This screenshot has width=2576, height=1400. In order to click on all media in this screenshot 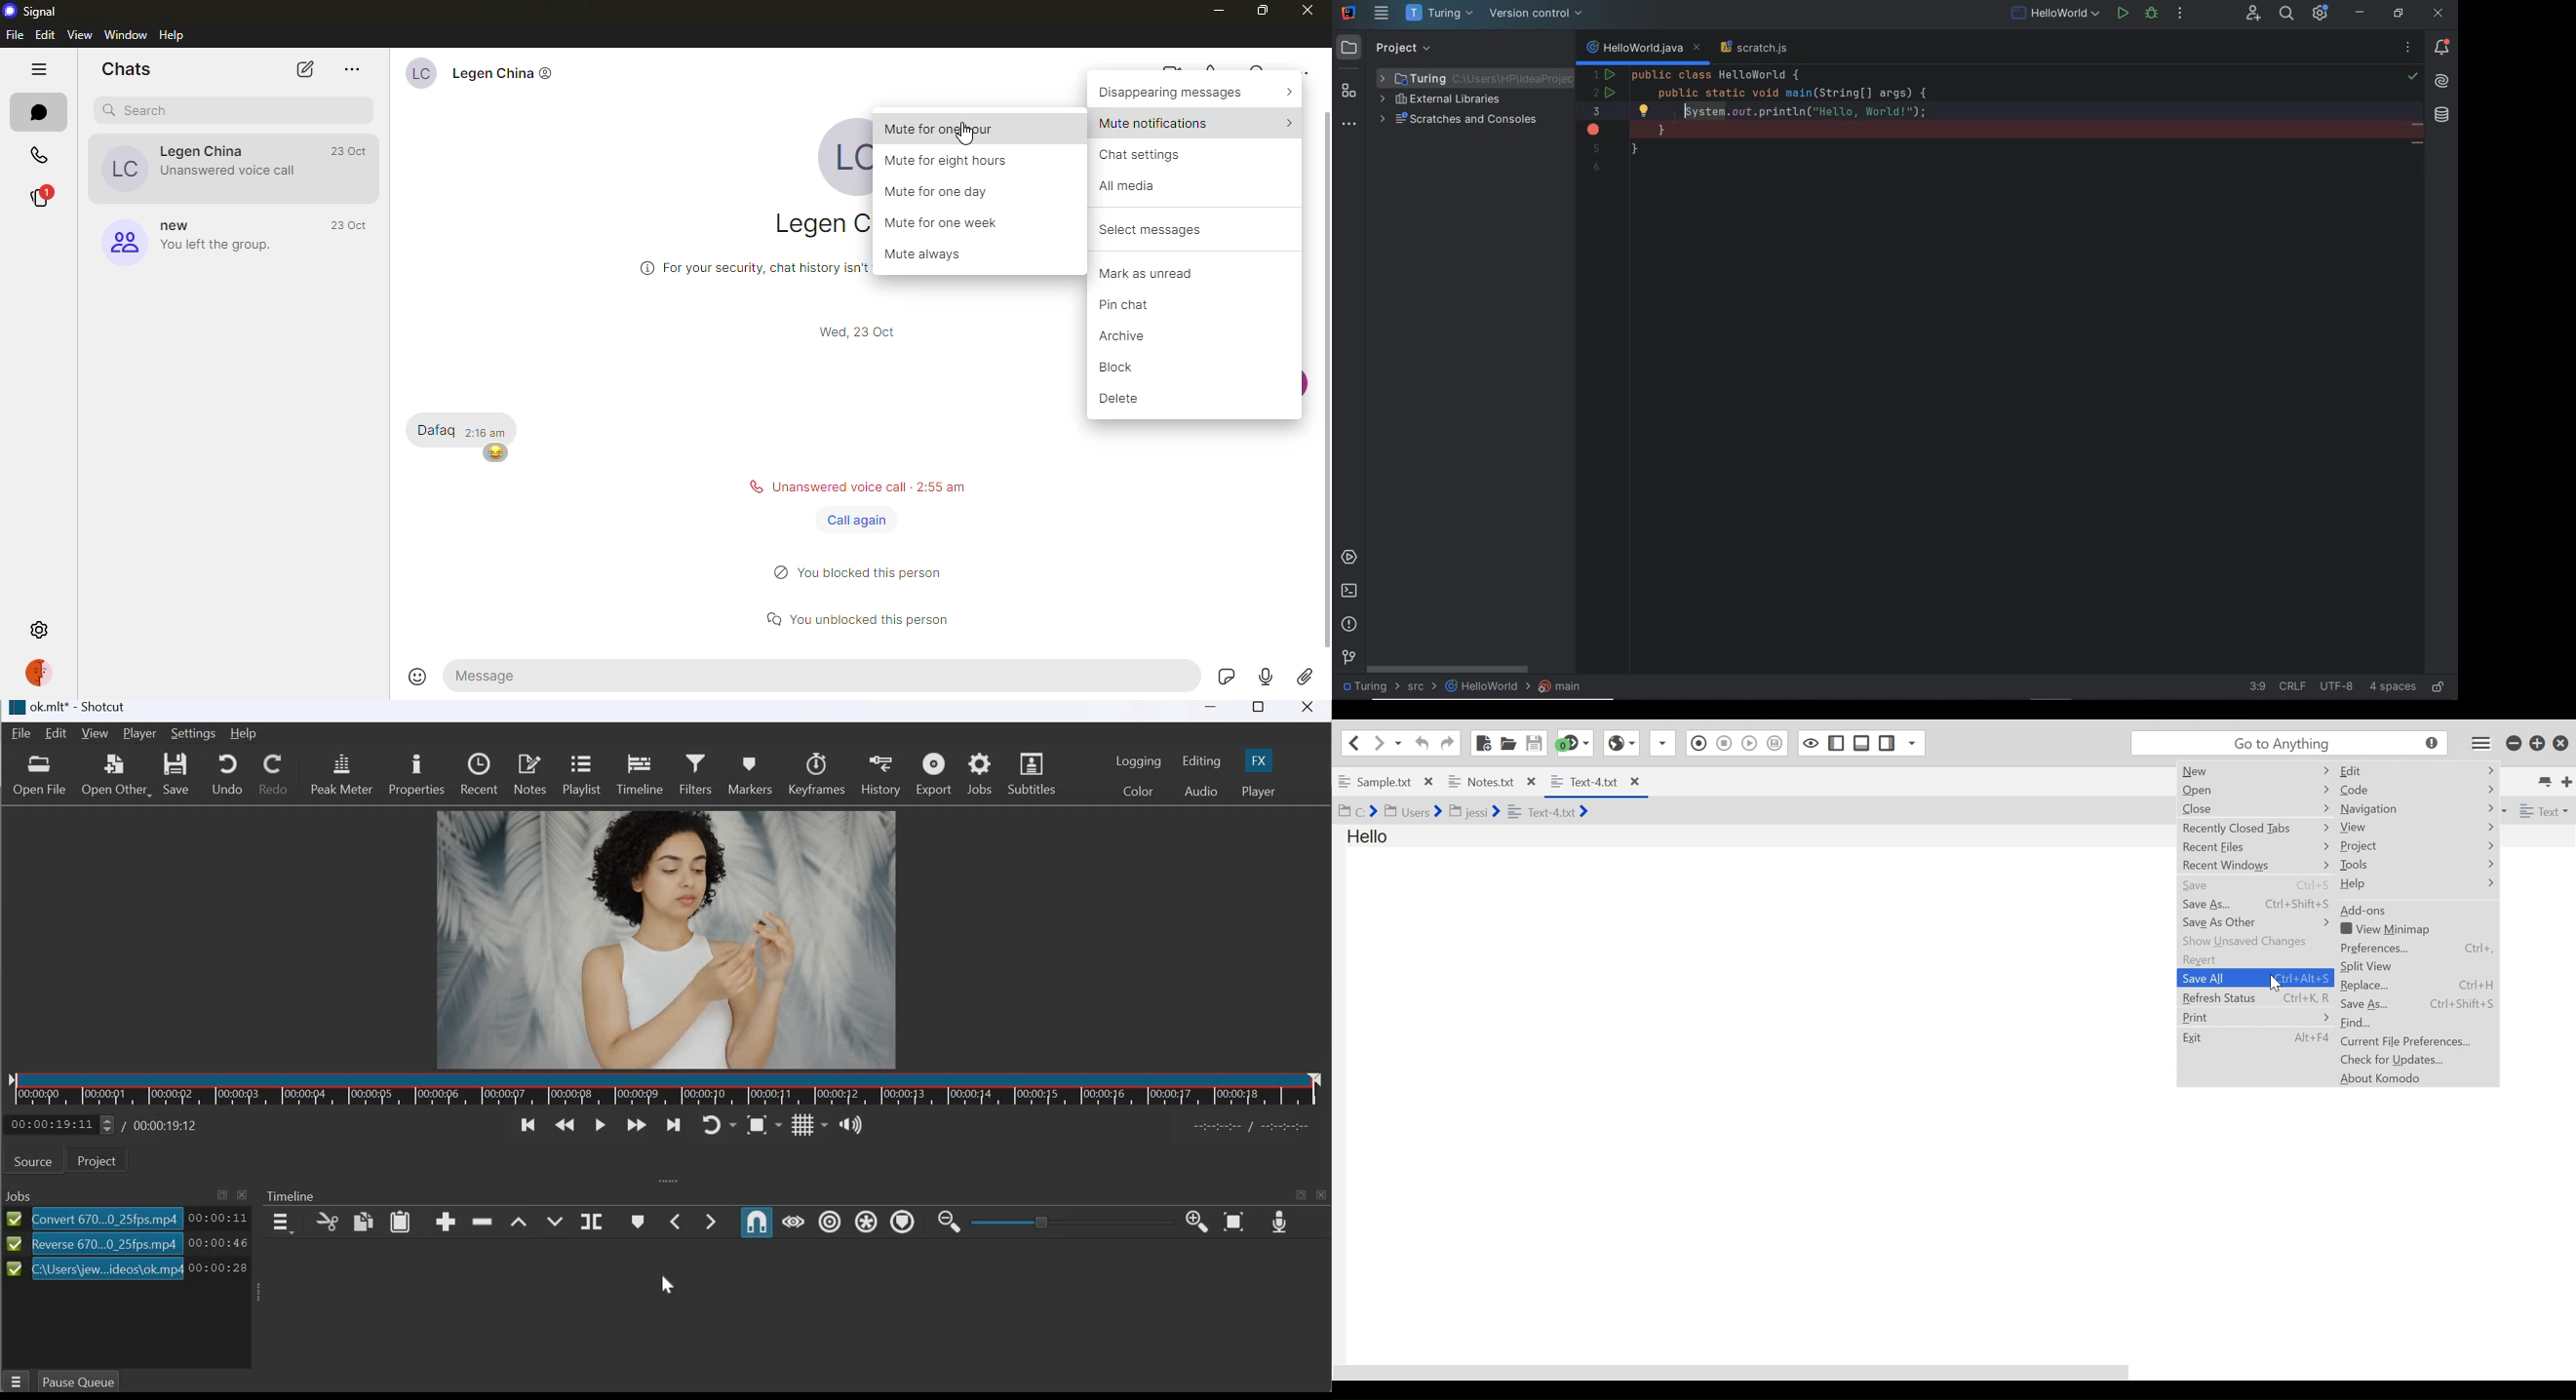, I will do `click(1137, 187)`.